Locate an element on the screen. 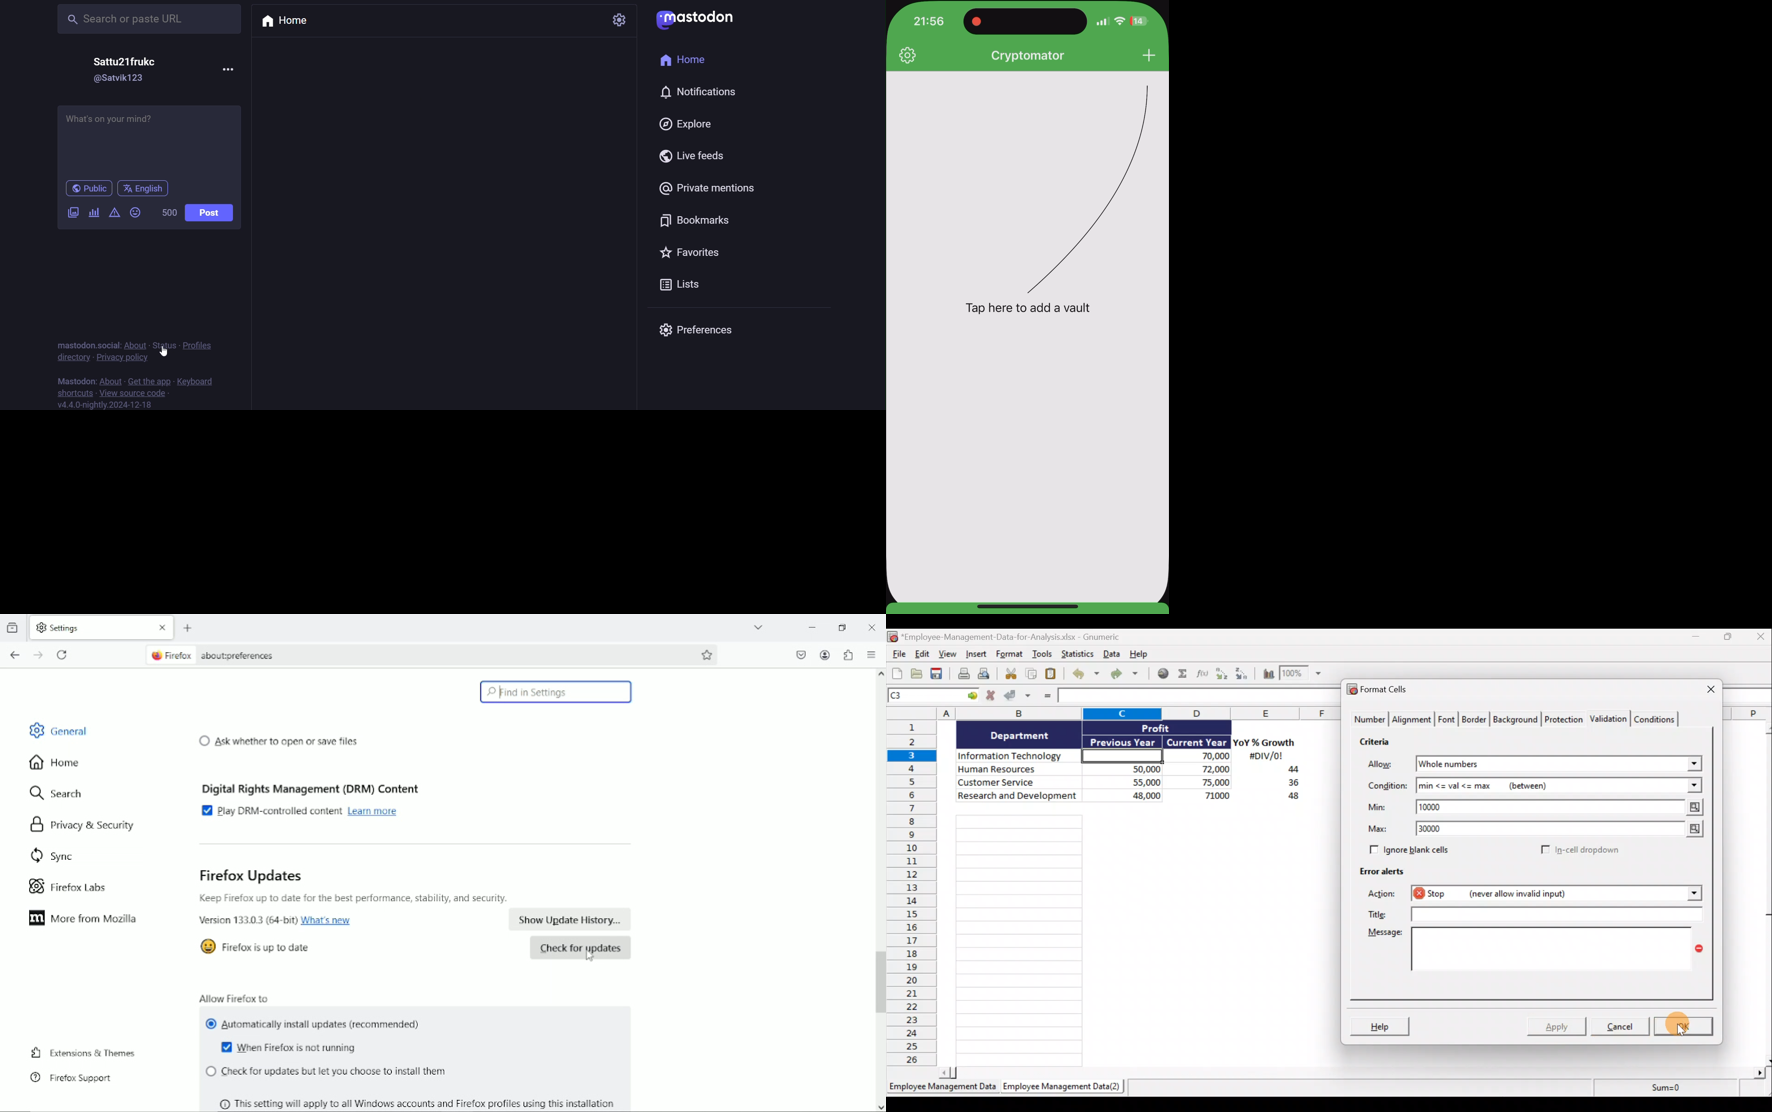  View is located at coordinates (949, 655).